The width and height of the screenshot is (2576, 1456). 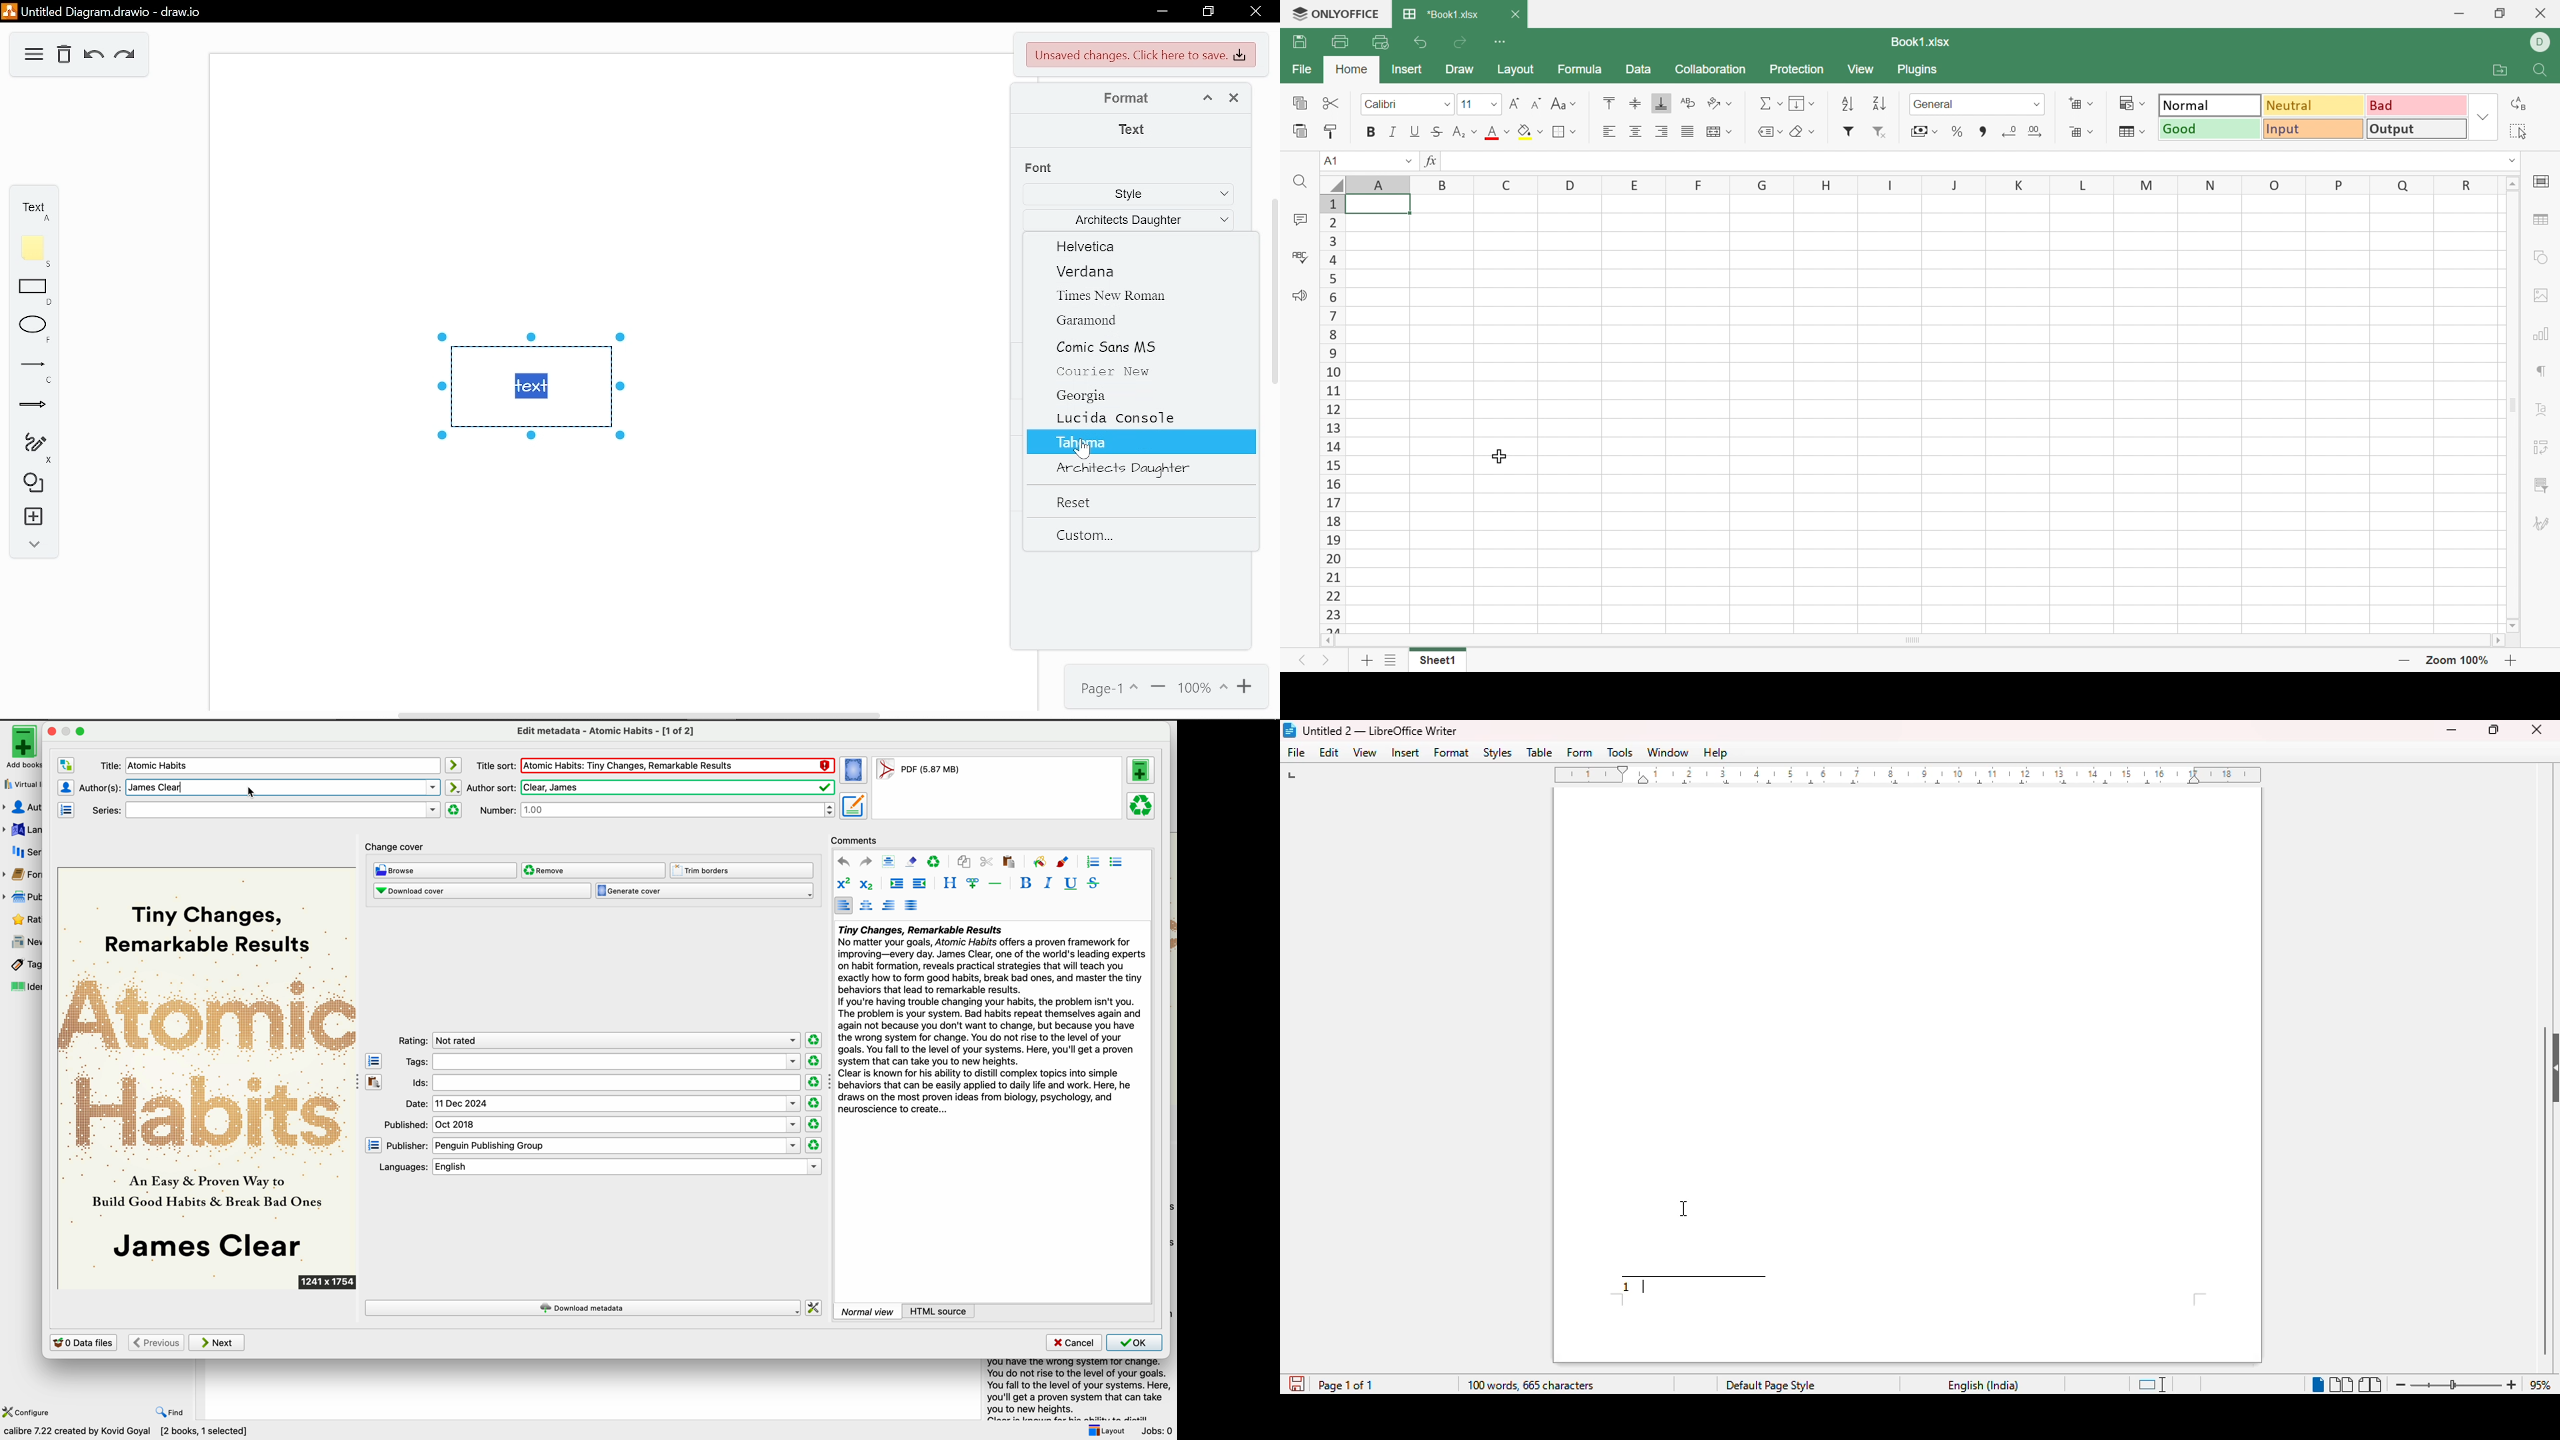 I want to click on Underline, so click(x=1415, y=131).